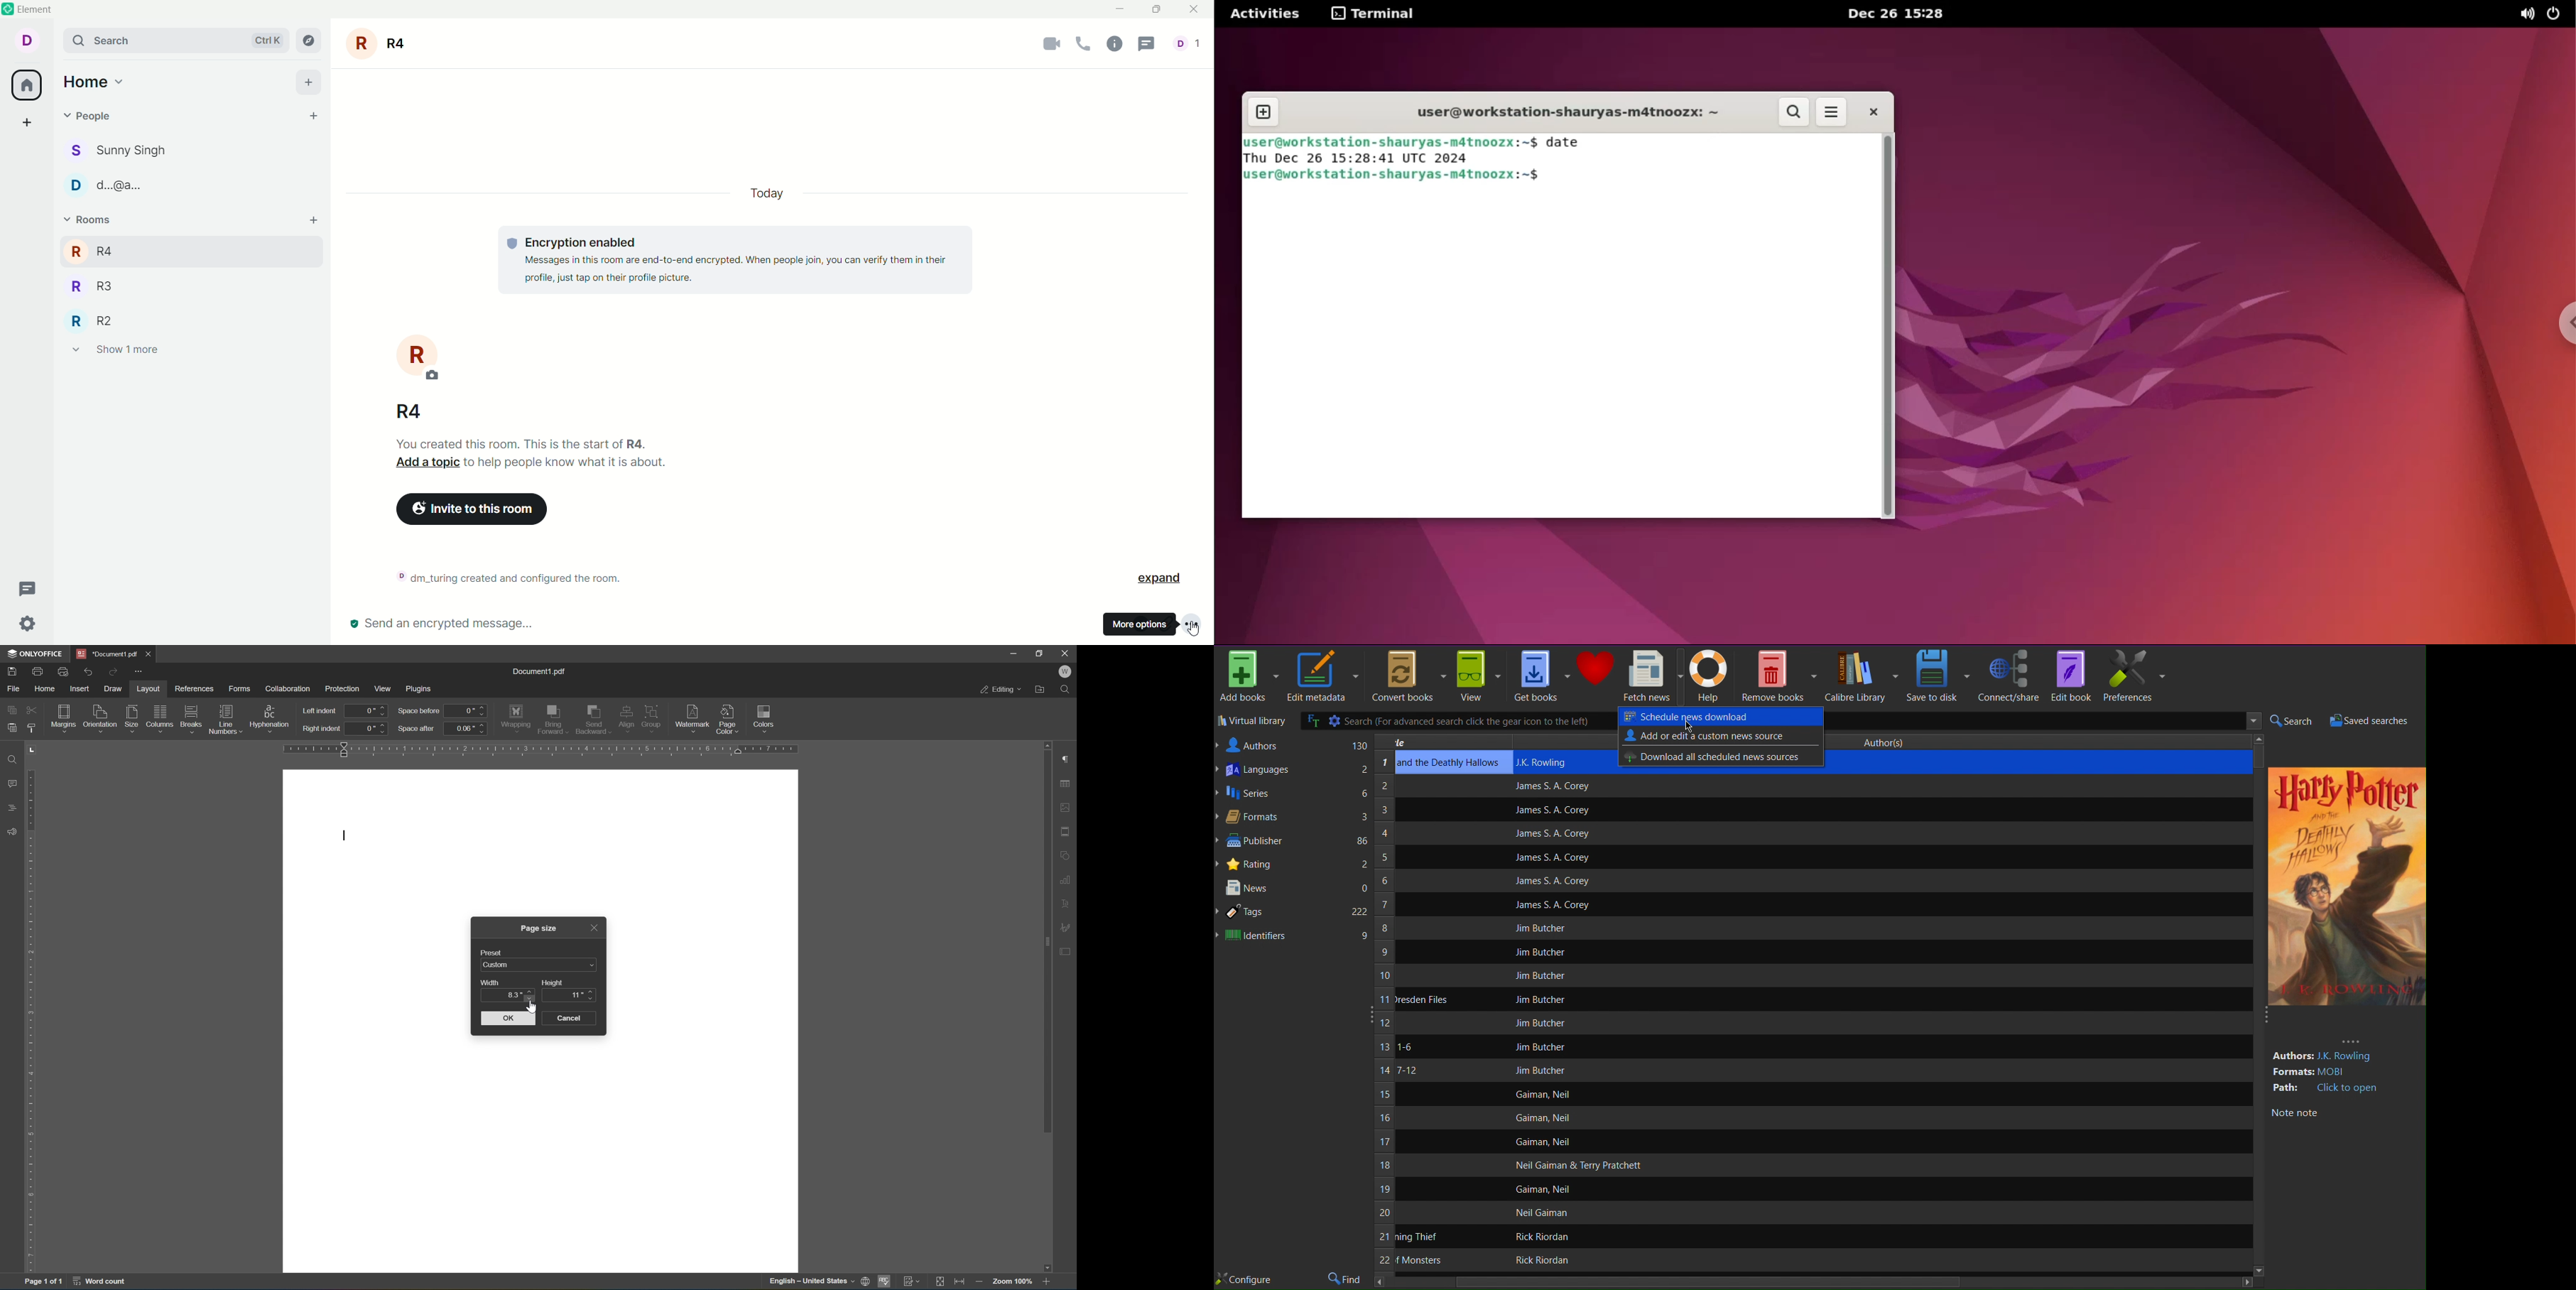 This screenshot has height=1316, width=2576. Describe the element at coordinates (38, 670) in the screenshot. I see `print` at that location.